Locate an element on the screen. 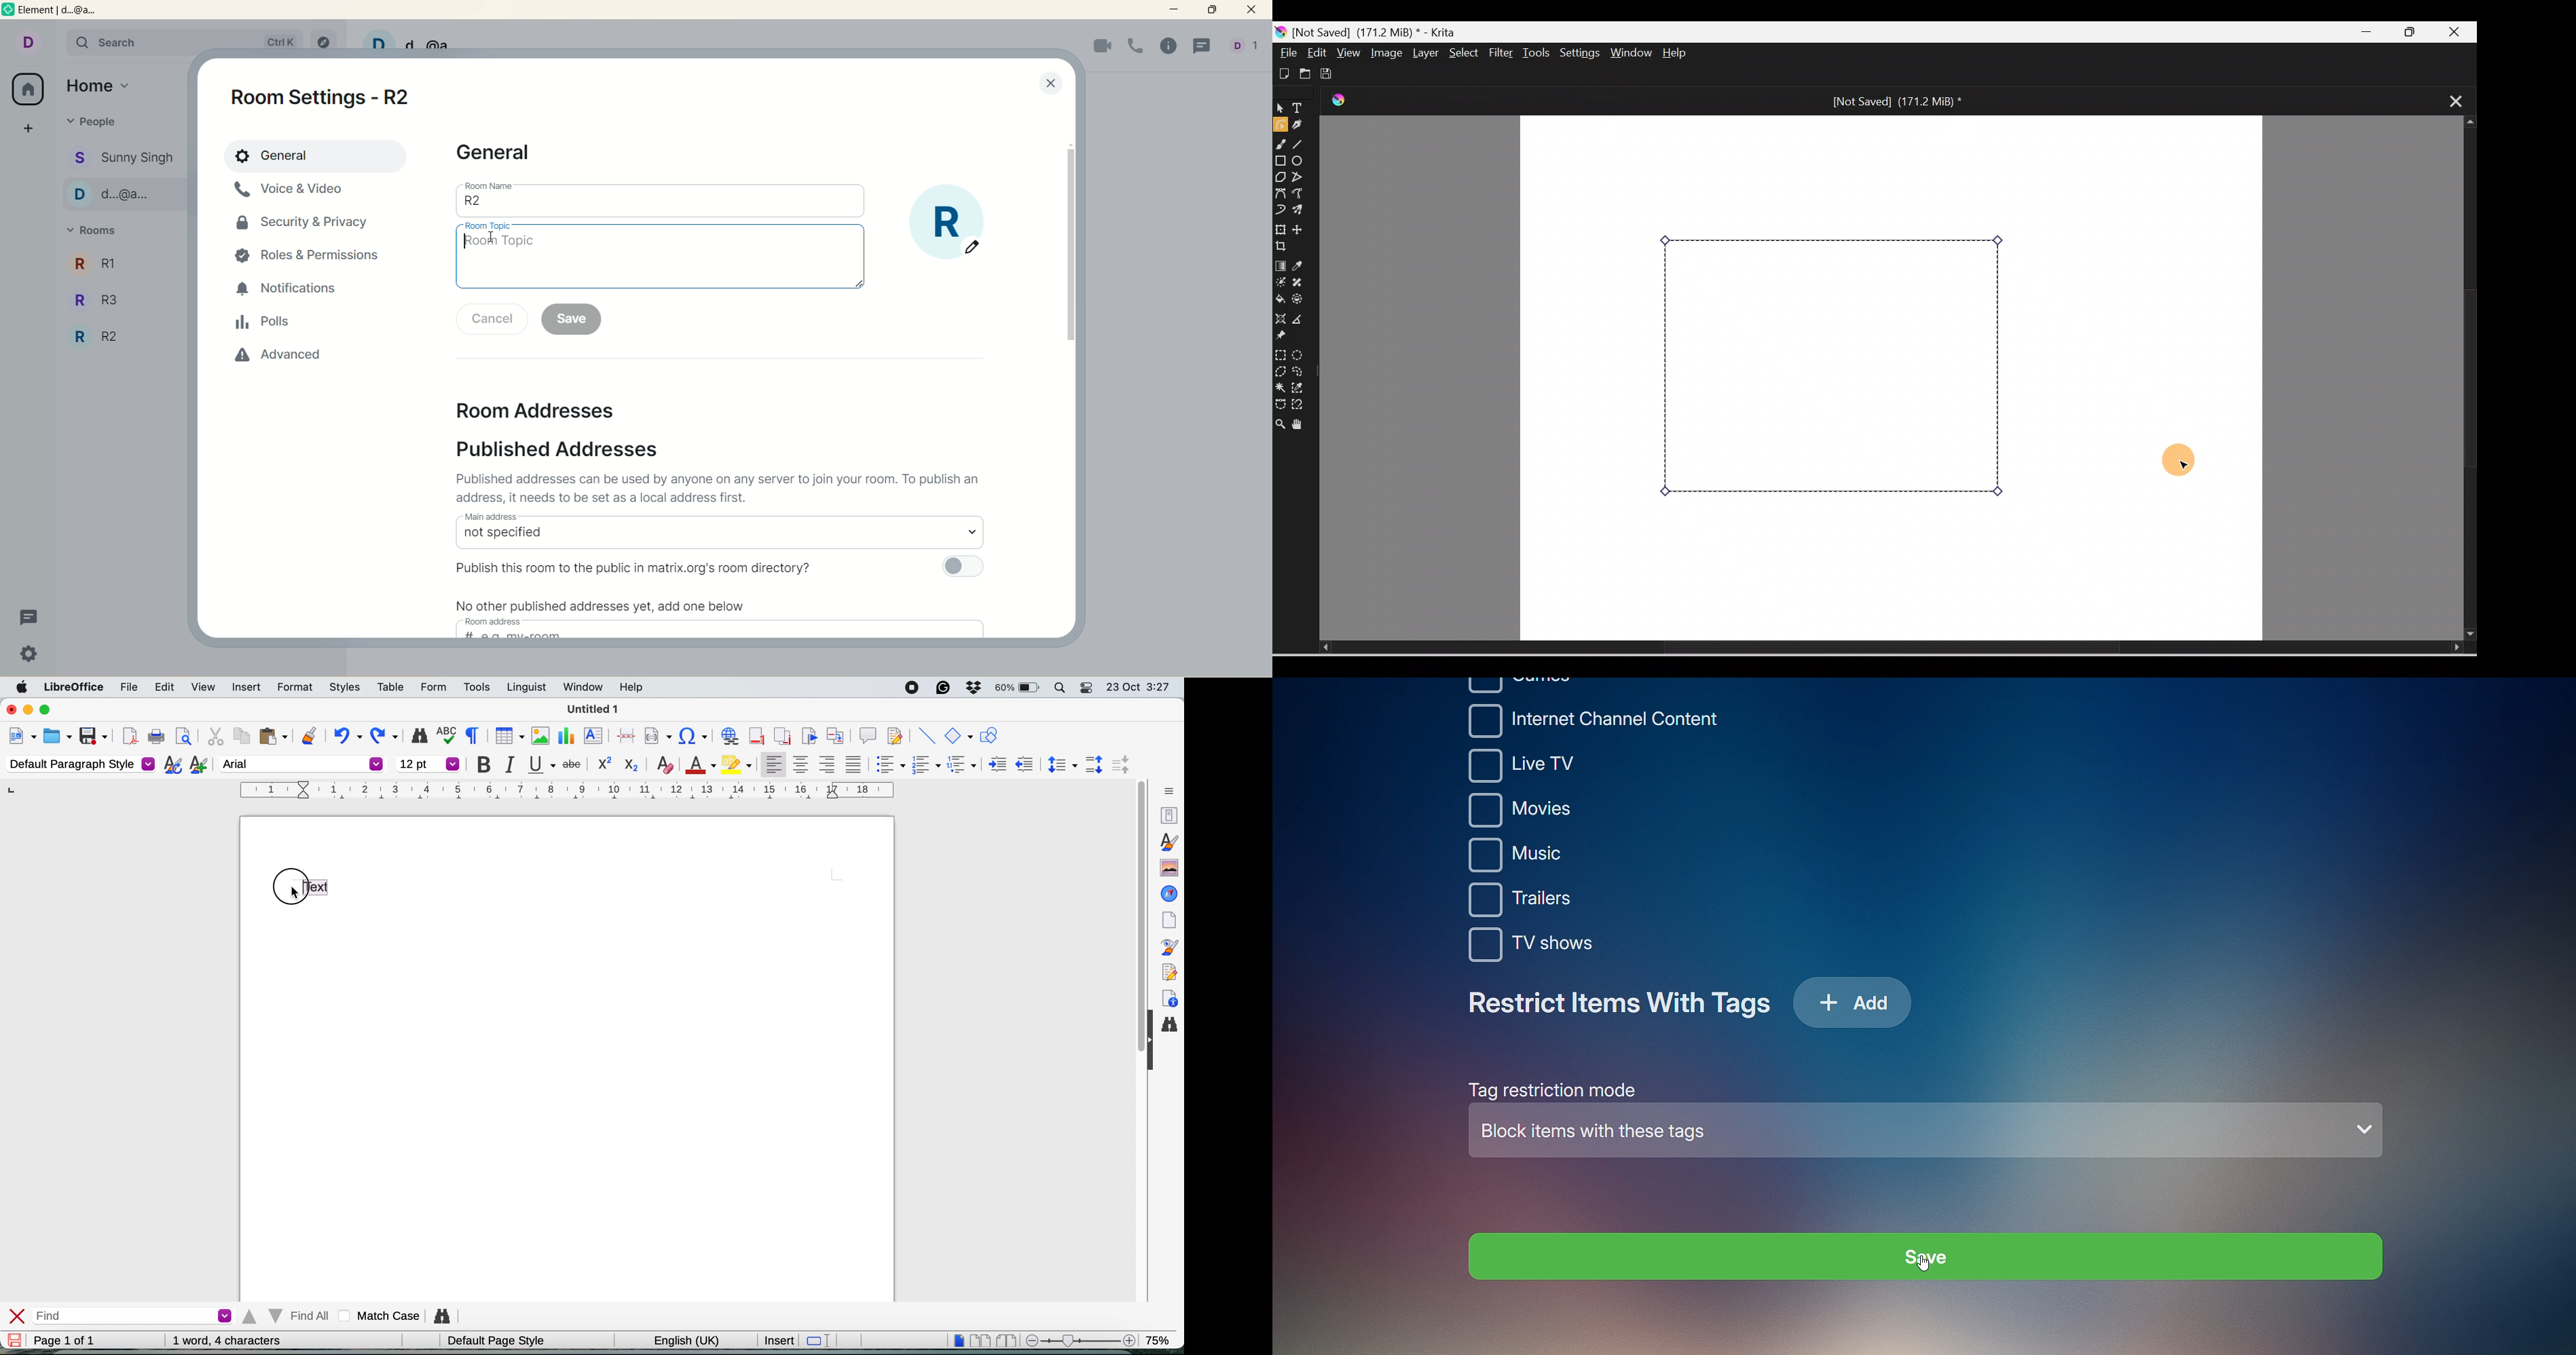  Tag Restriction Mode is located at coordinates (1545, 1088).